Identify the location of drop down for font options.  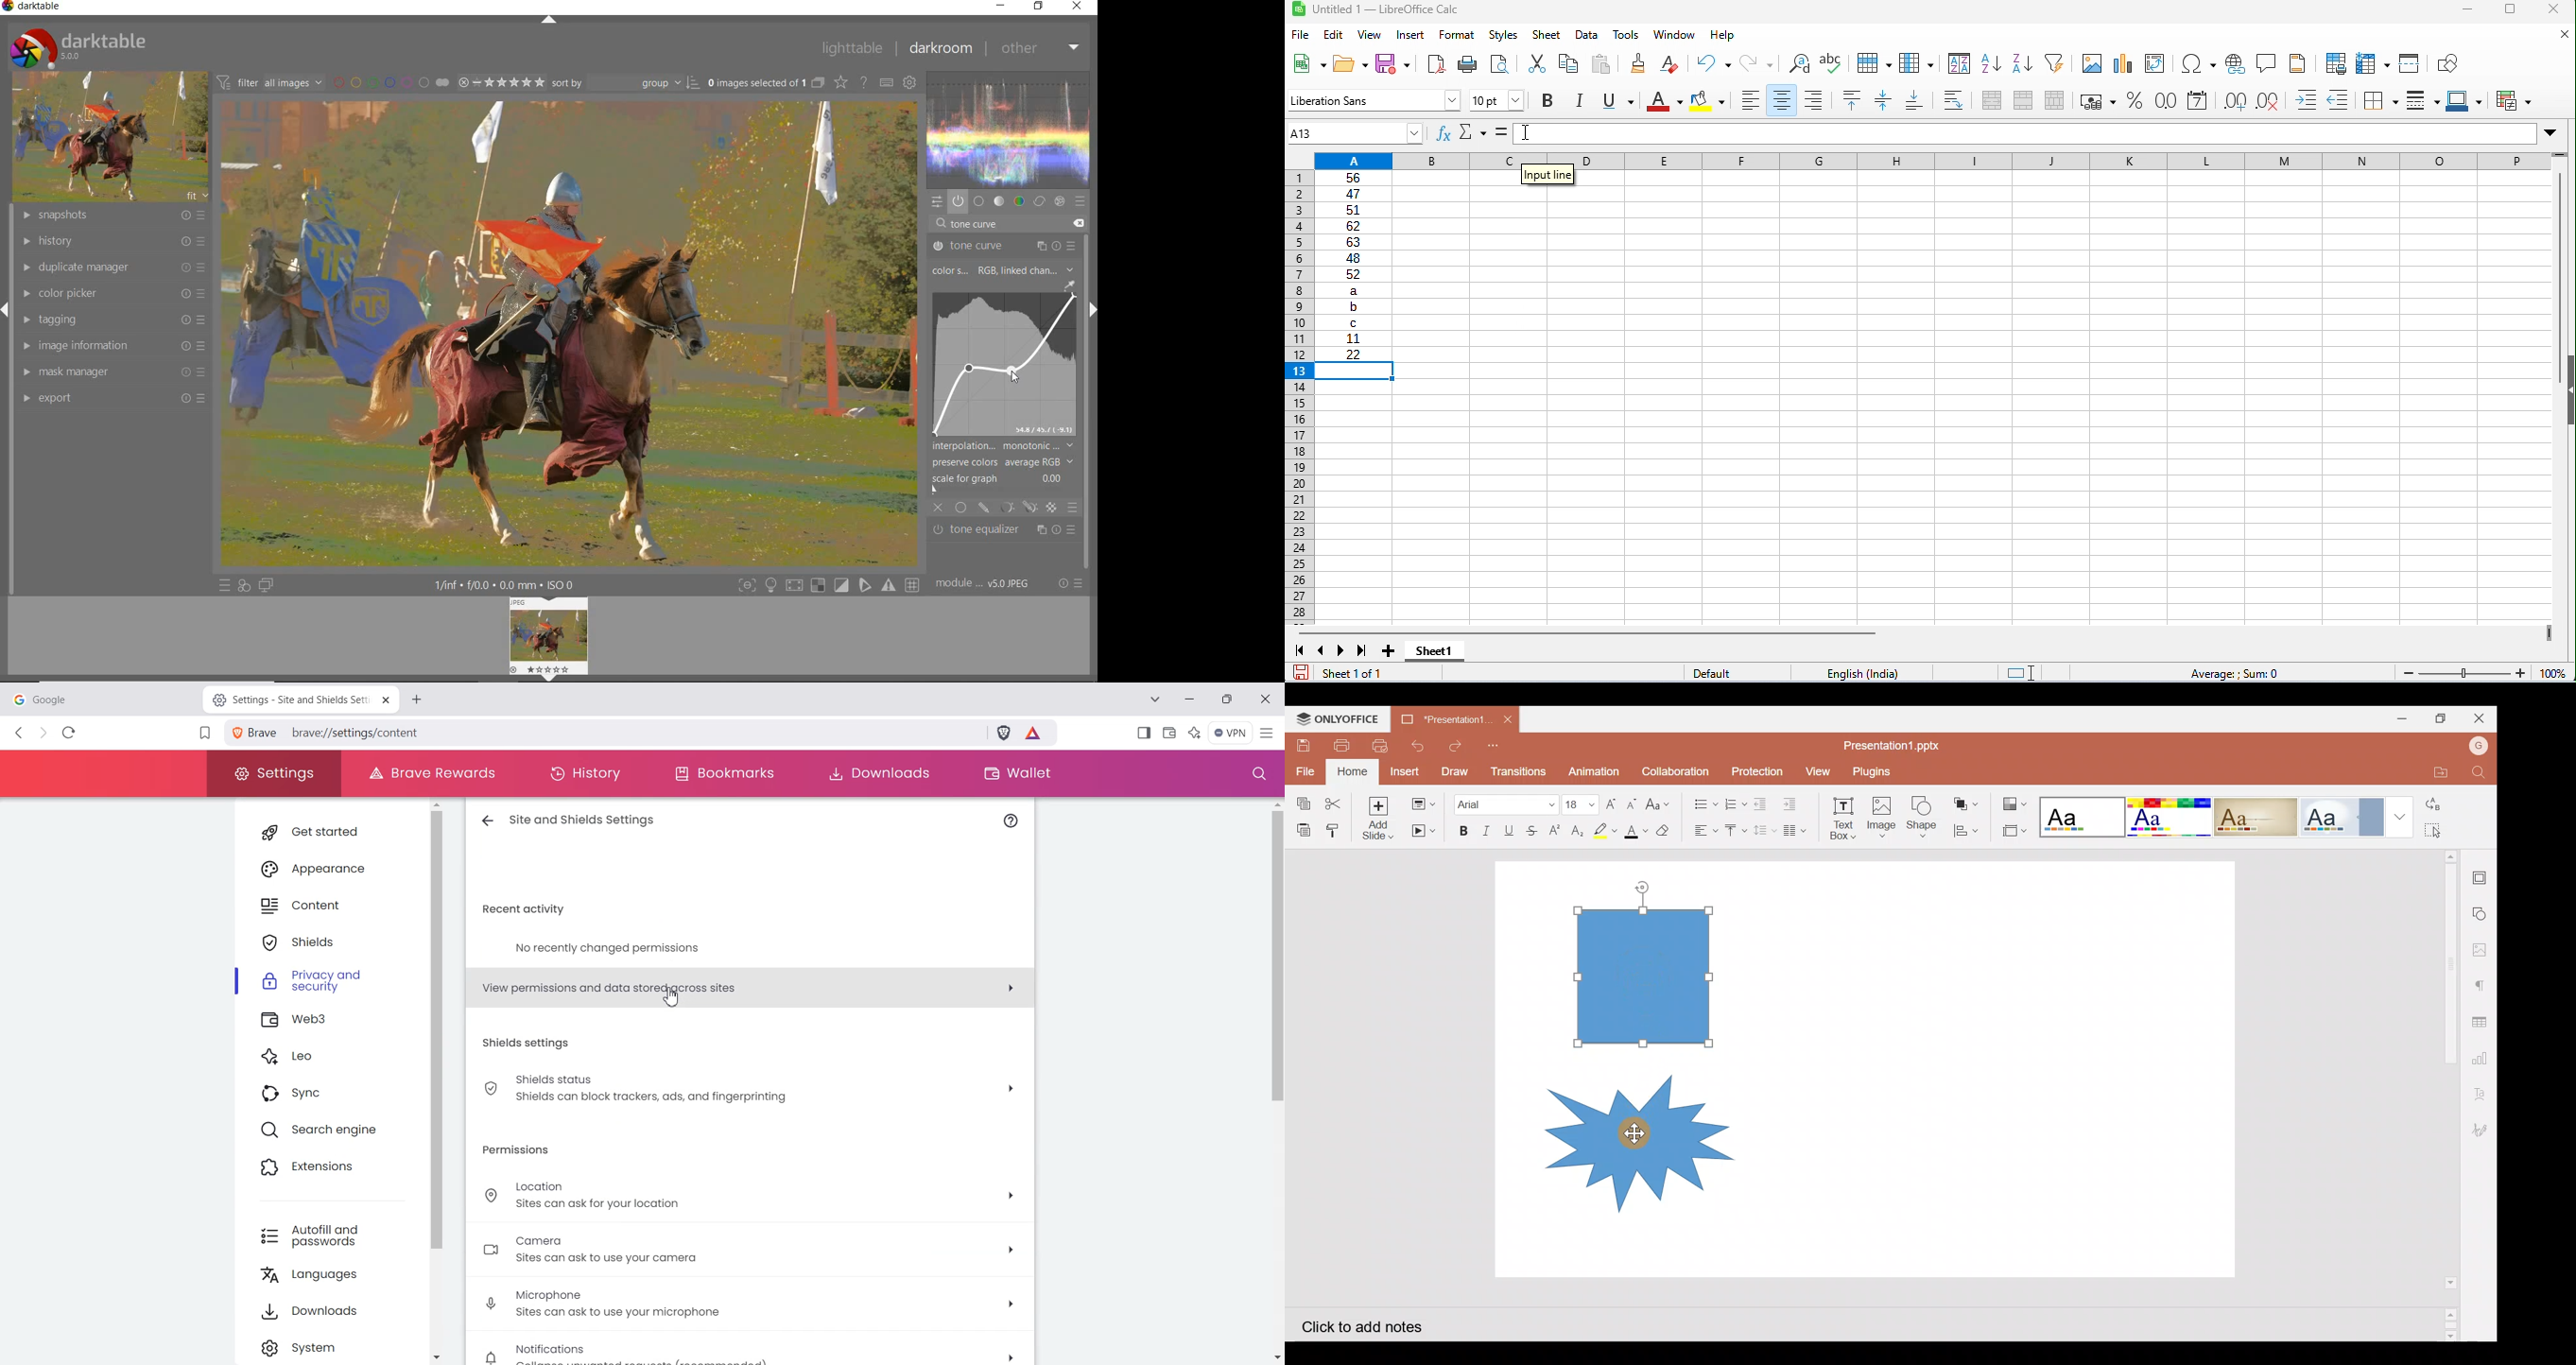
(1453, 100).